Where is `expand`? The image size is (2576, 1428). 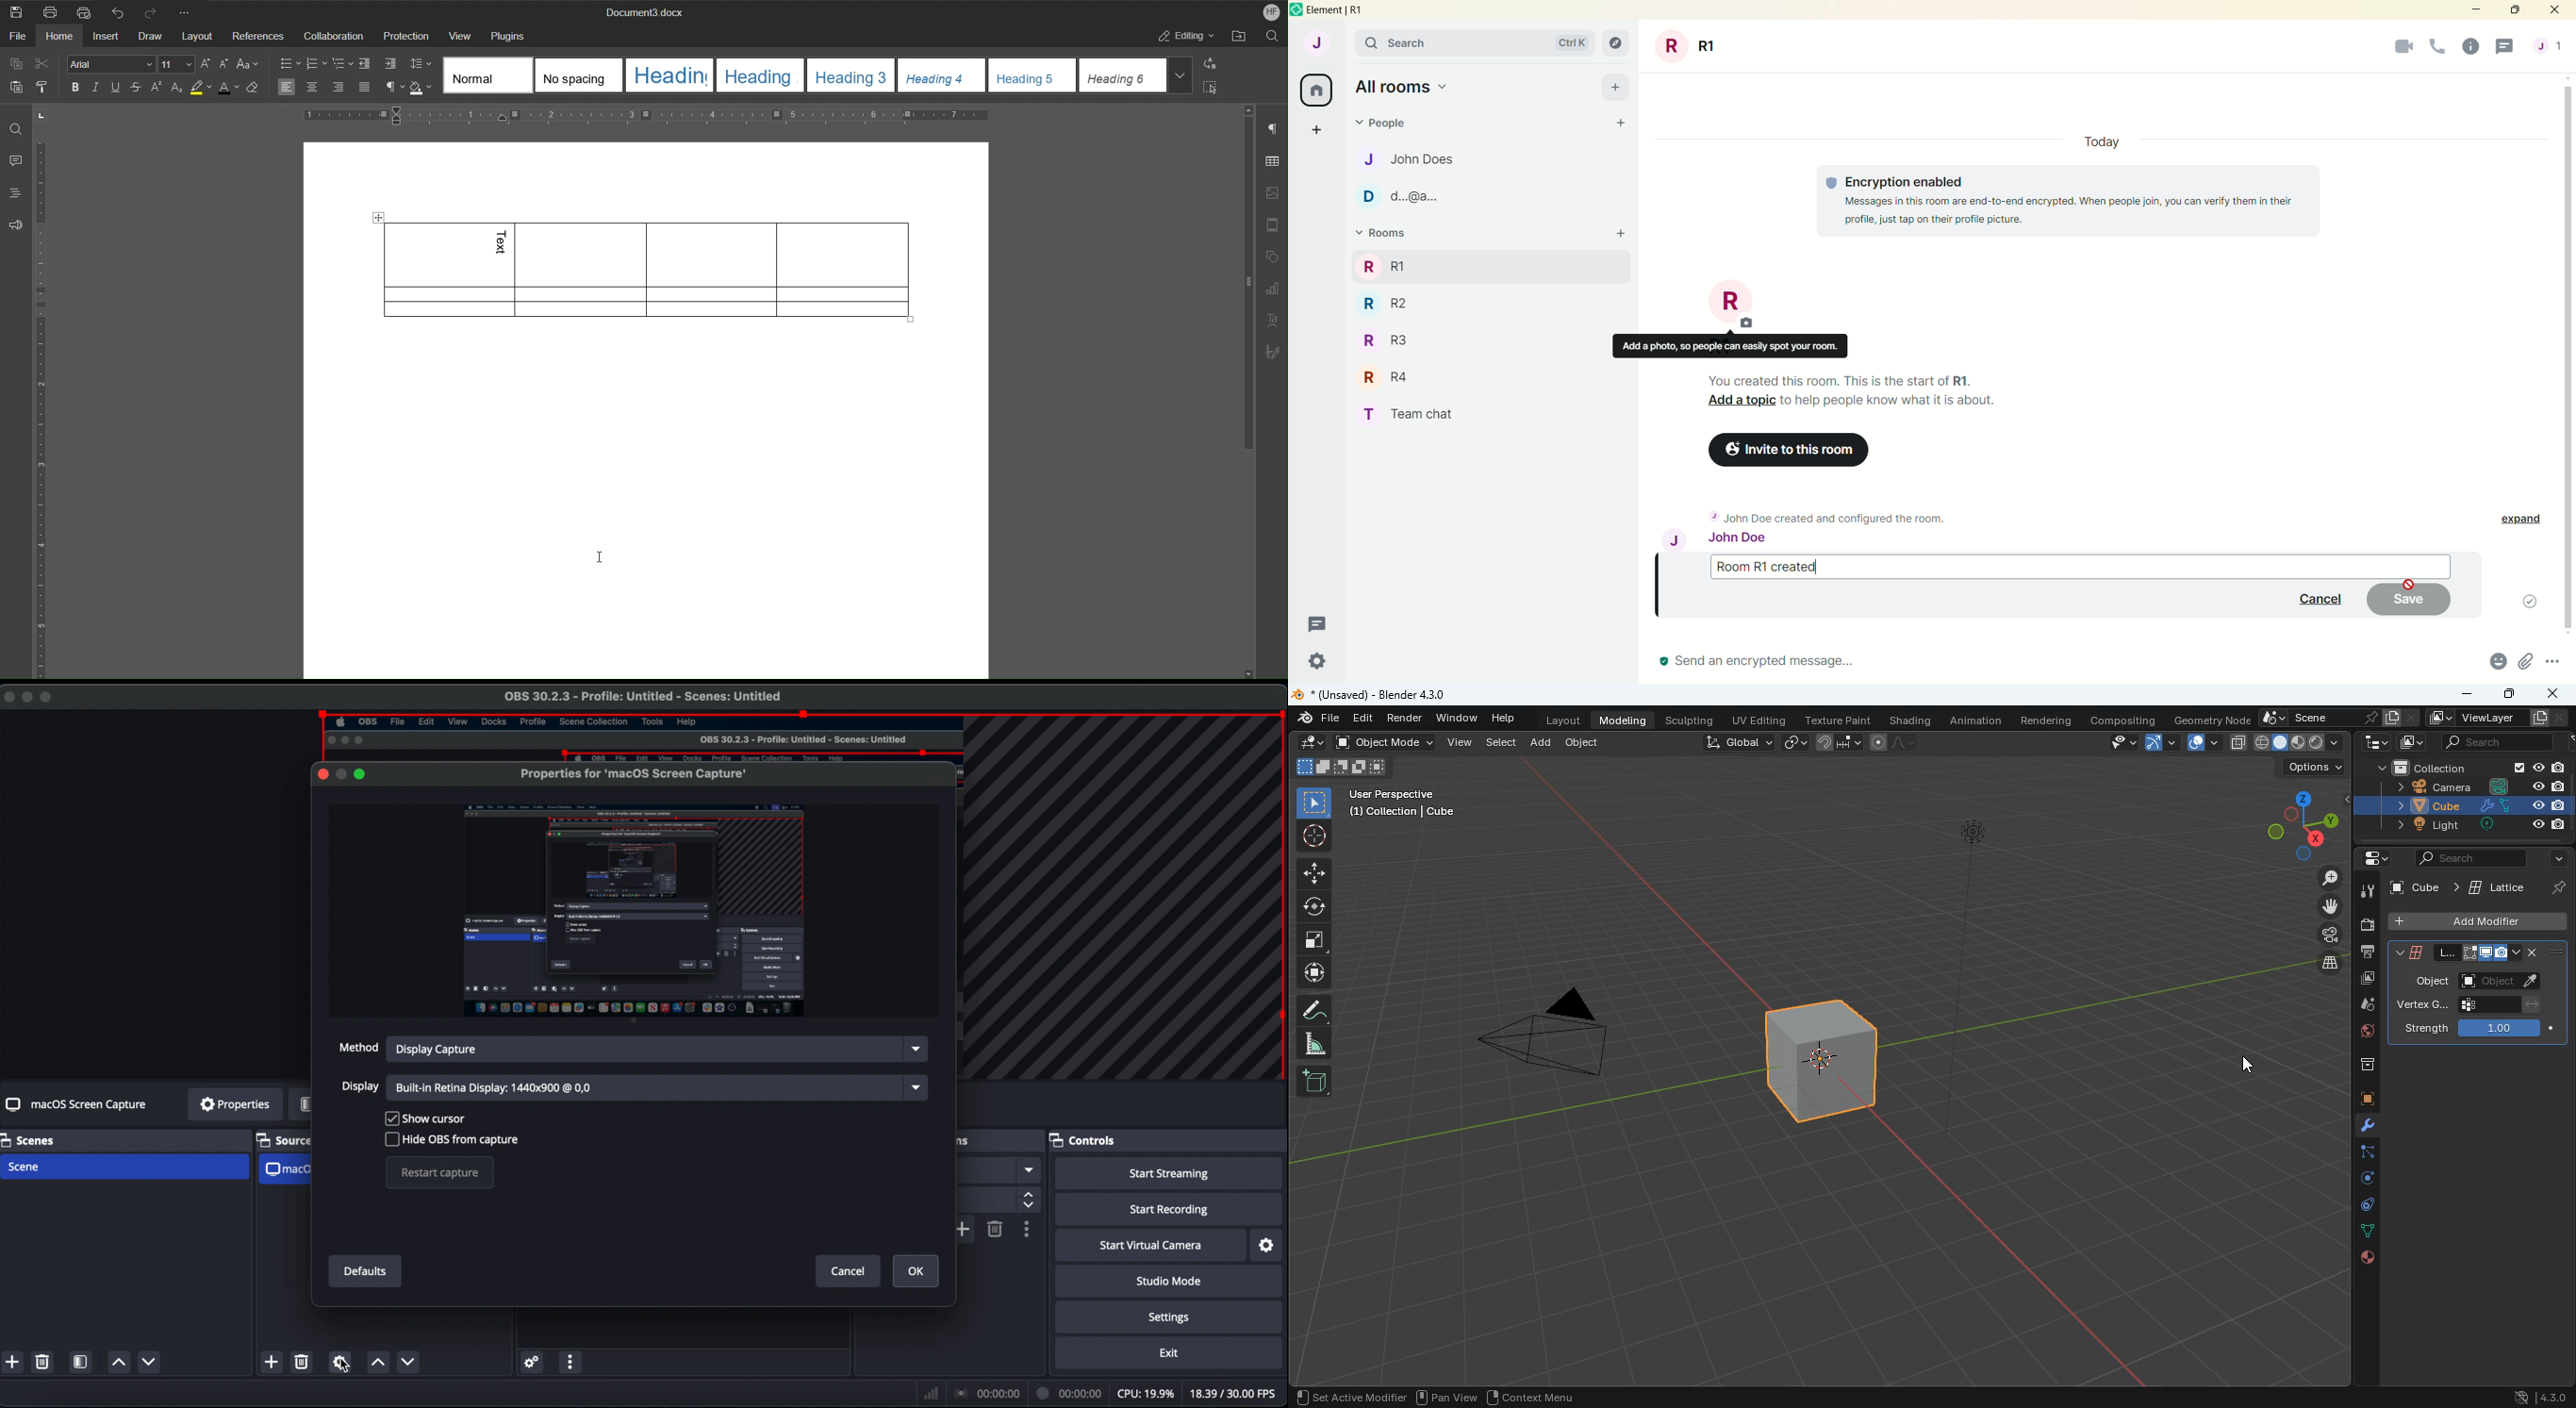 expand is located at coordinates (2517, 518).